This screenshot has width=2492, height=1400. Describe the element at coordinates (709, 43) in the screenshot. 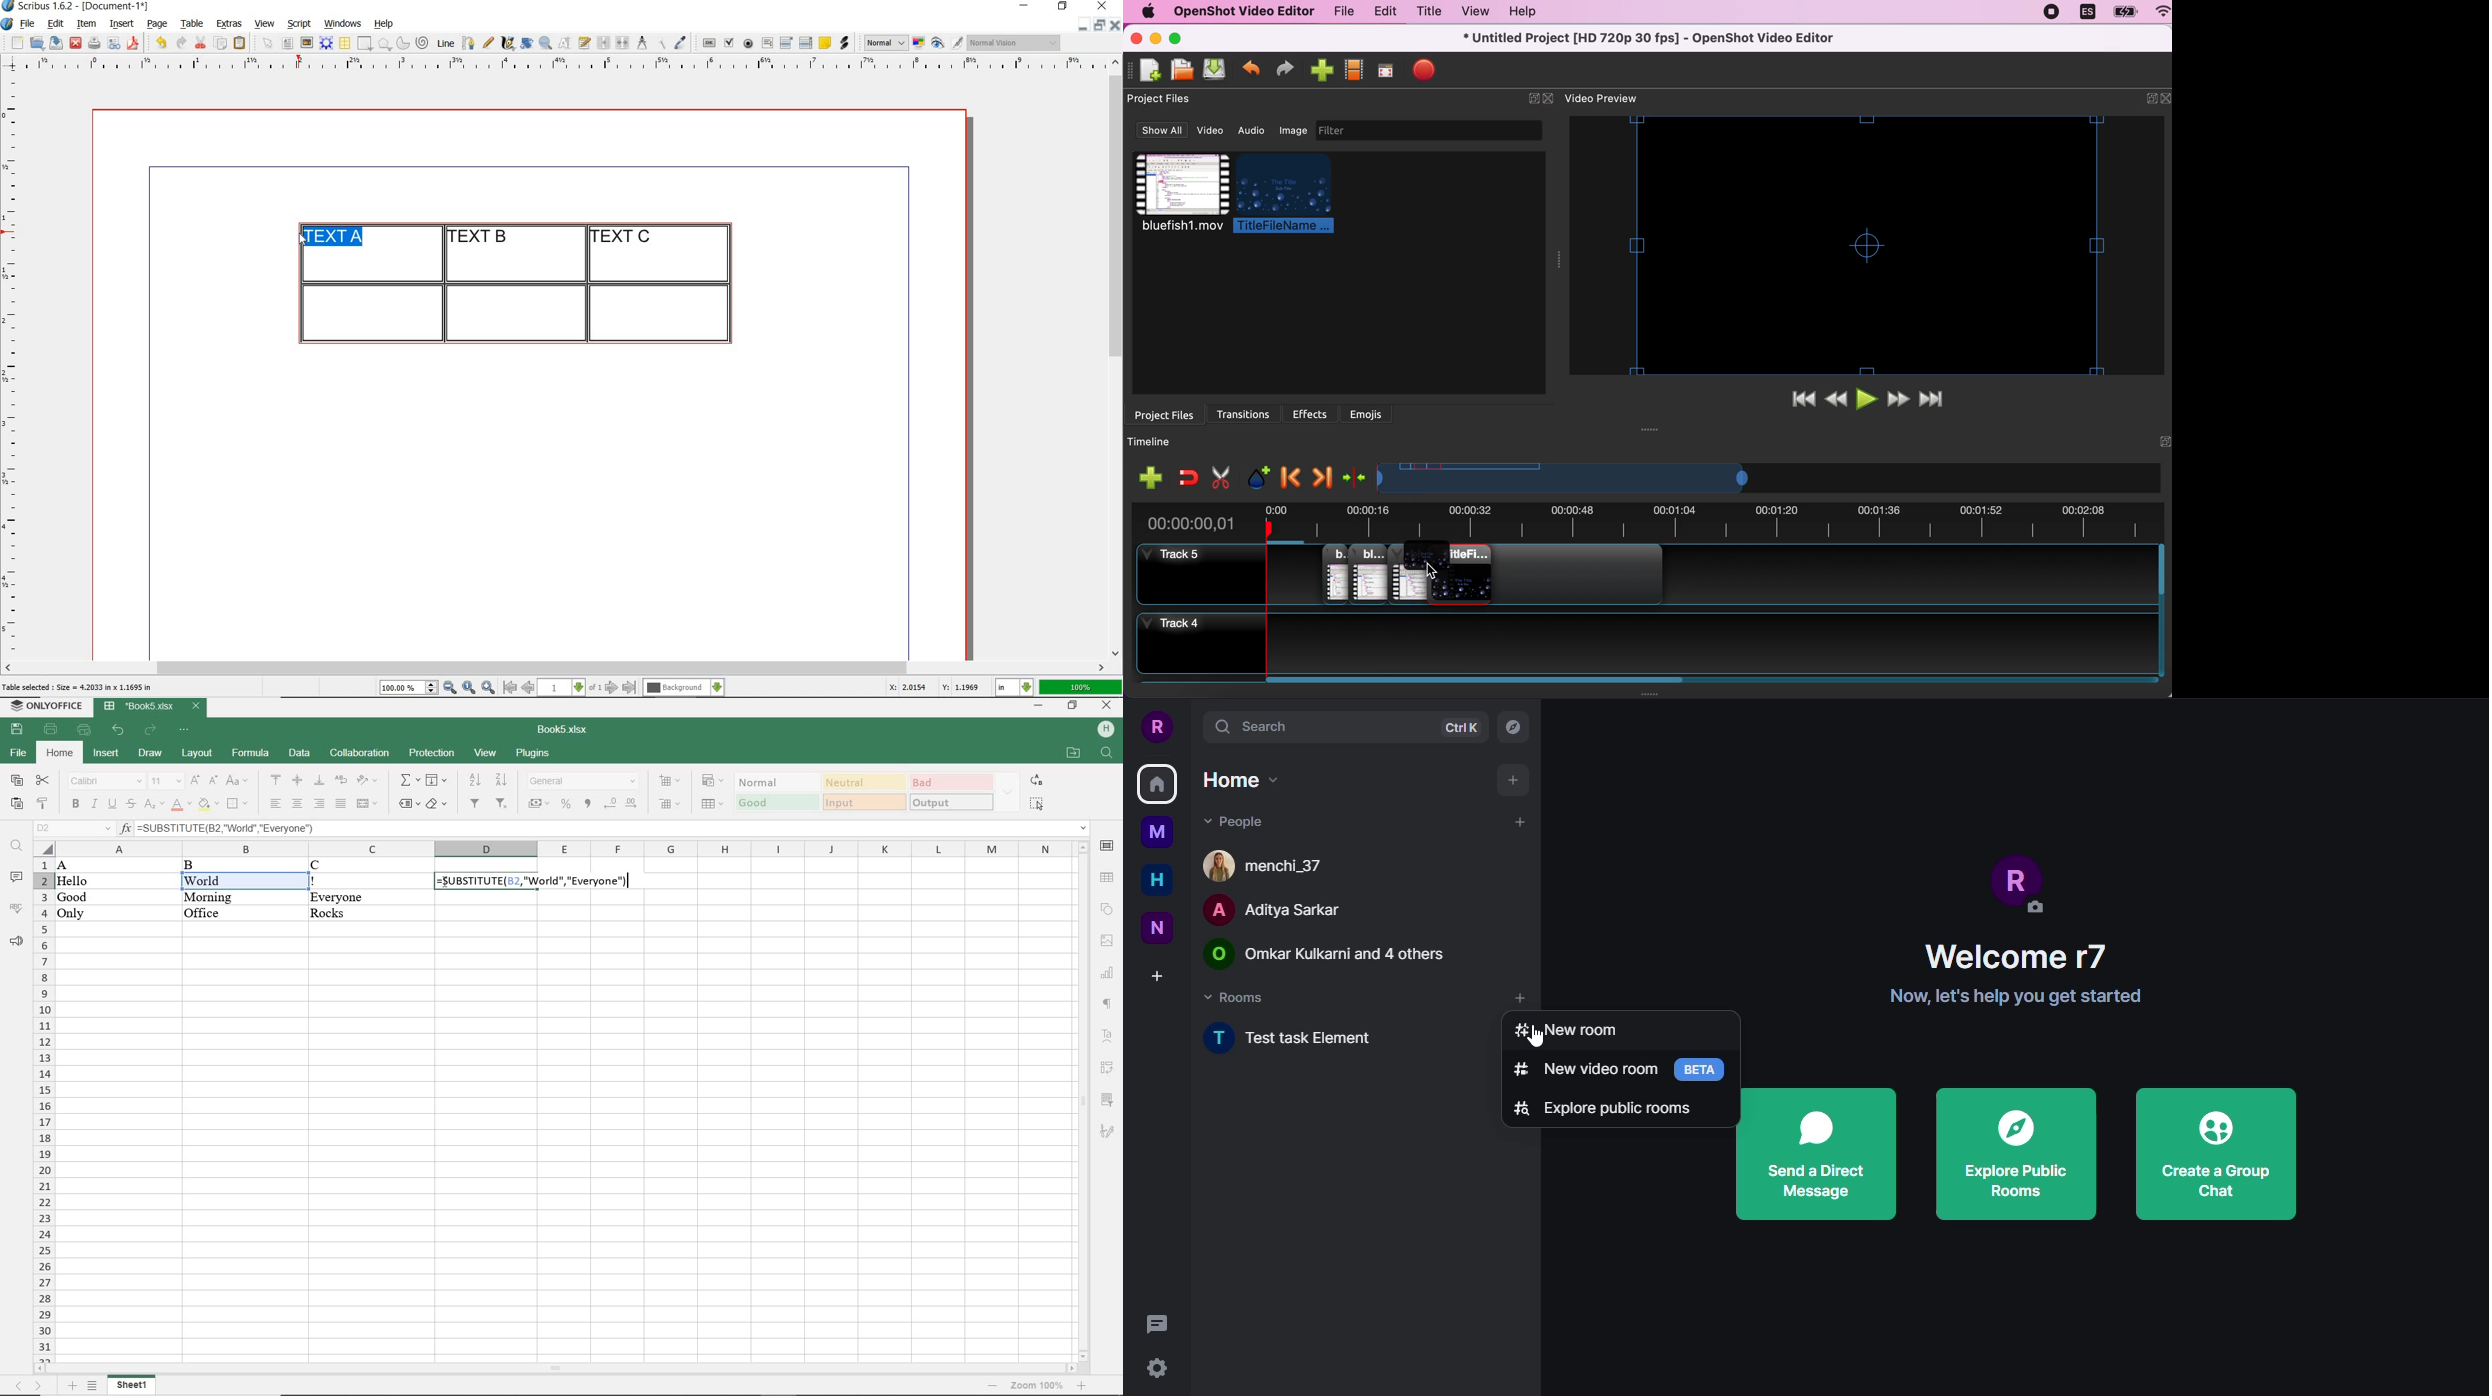

I see `pdf push button` at that location.